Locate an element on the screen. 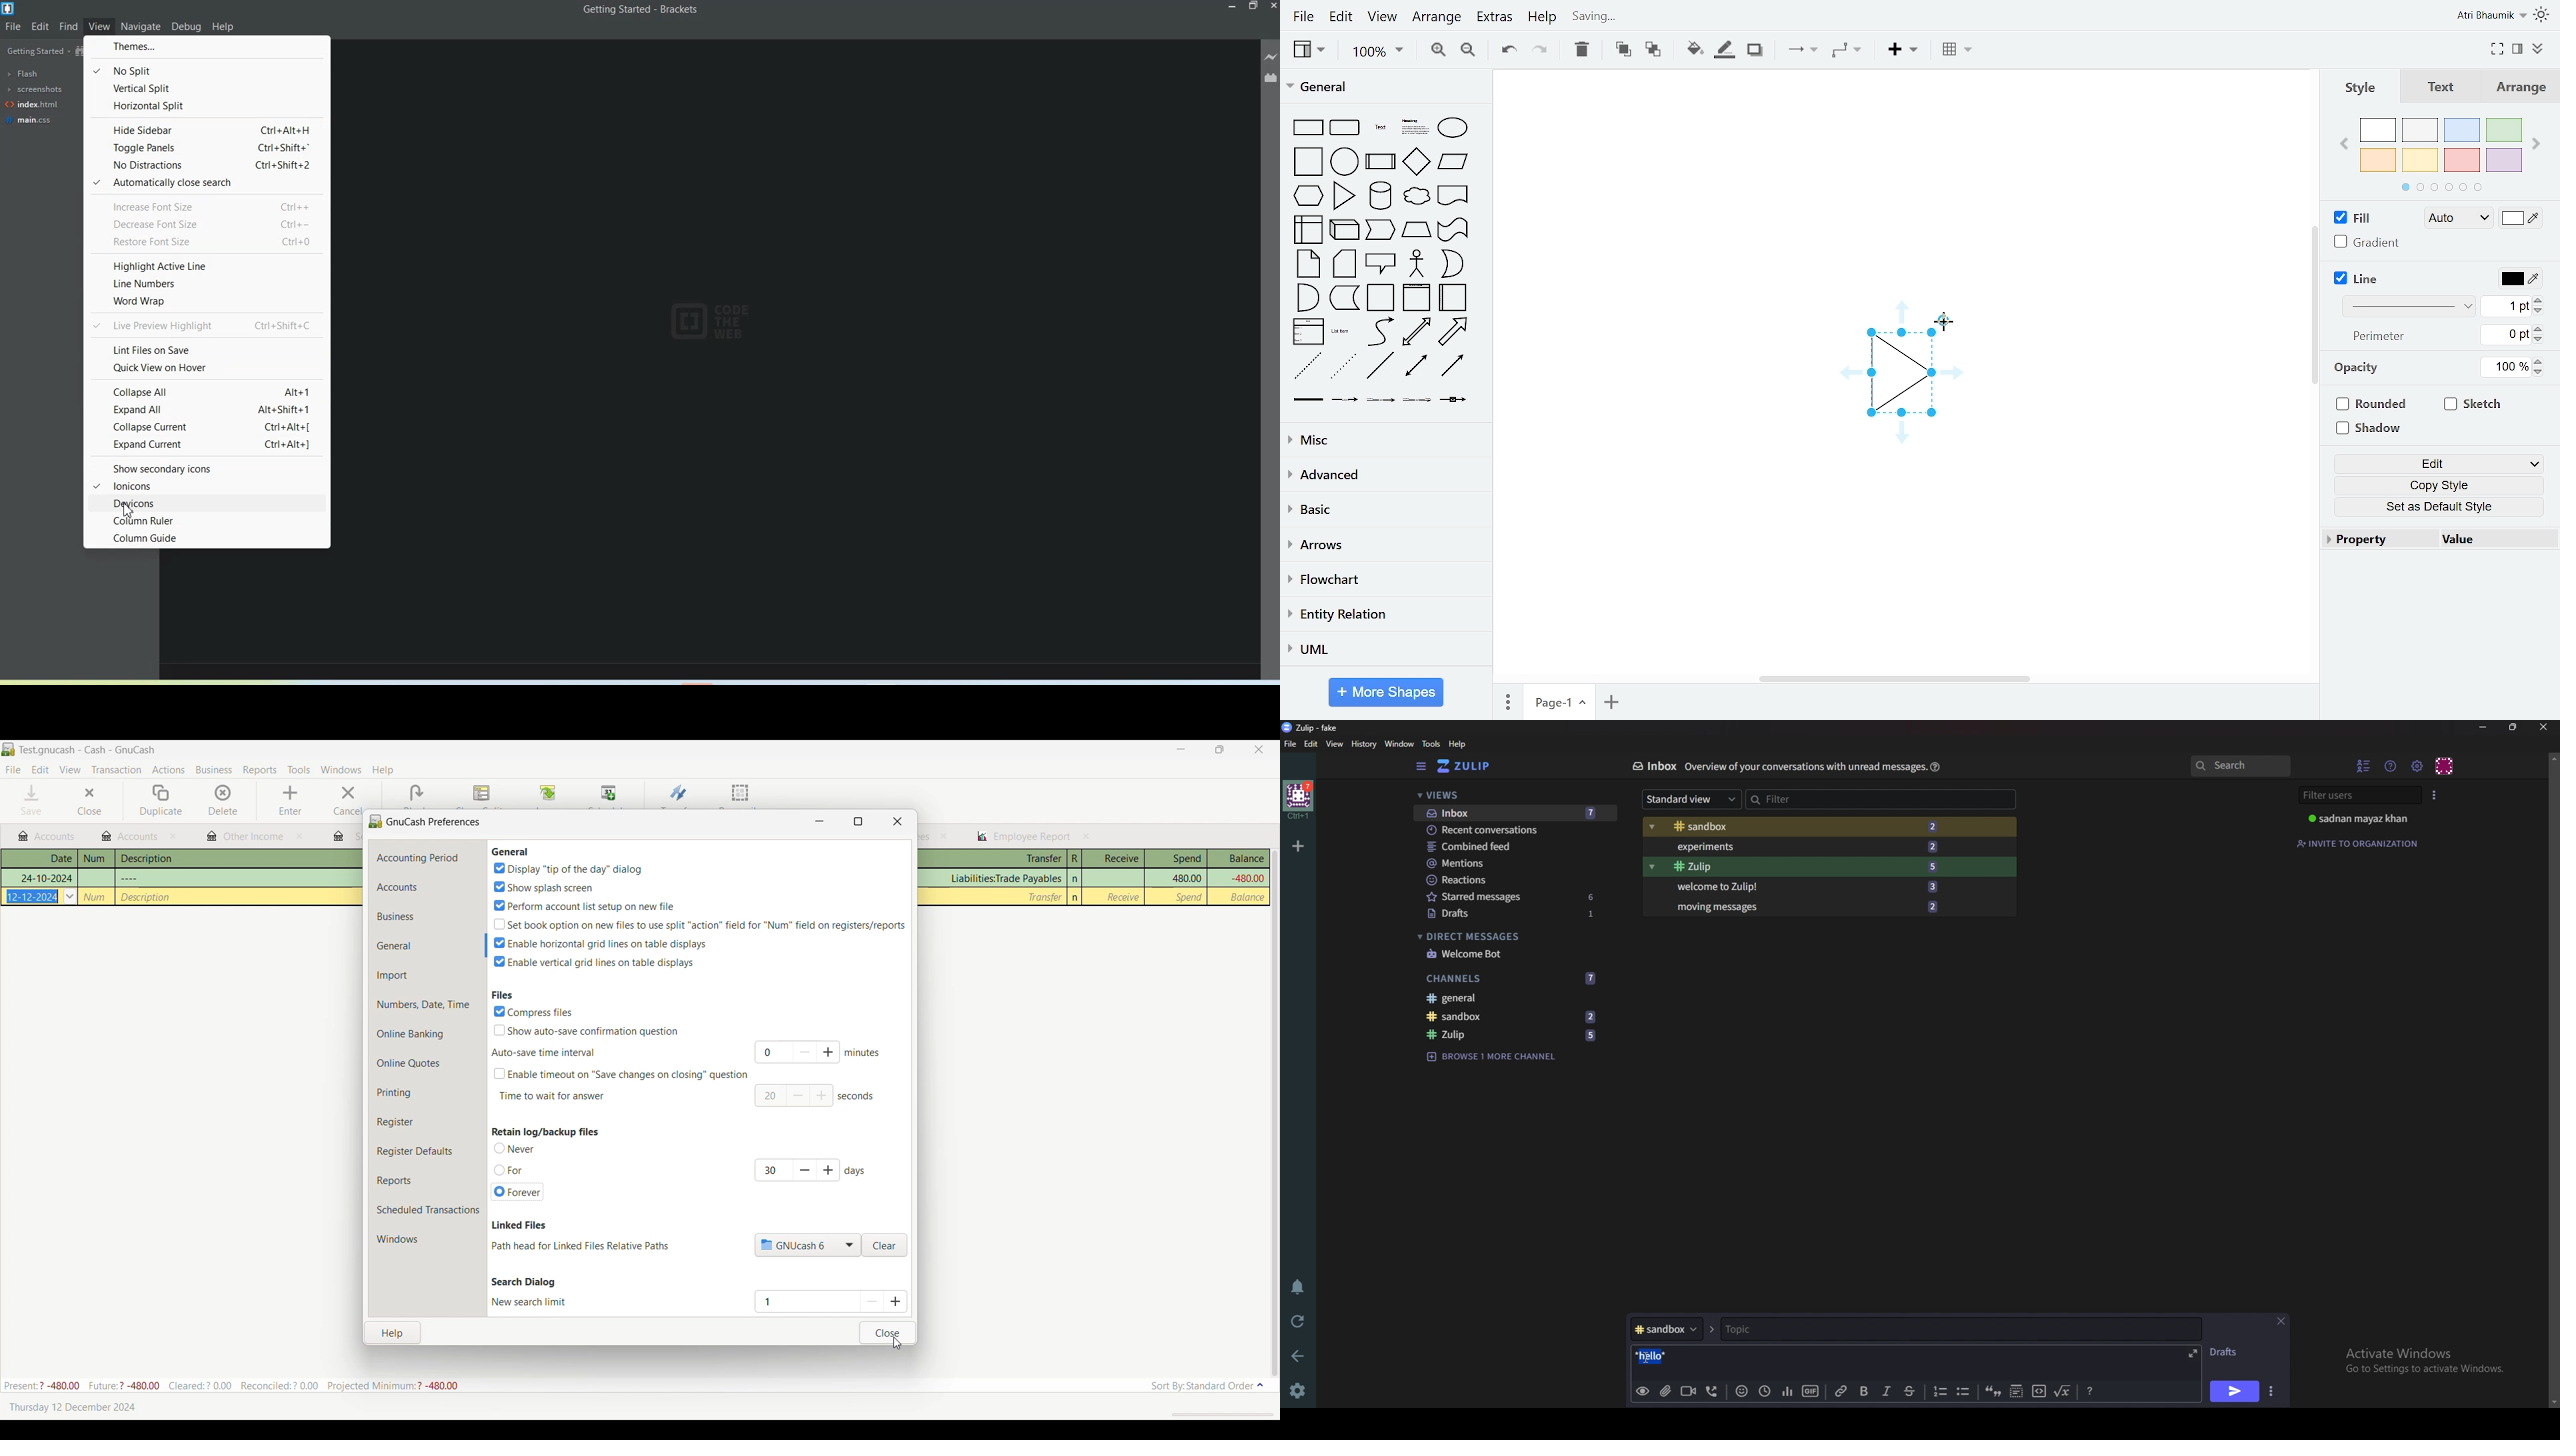 The image size is (2576, 1456). Voice call is located at coordinates (1714, 1392).